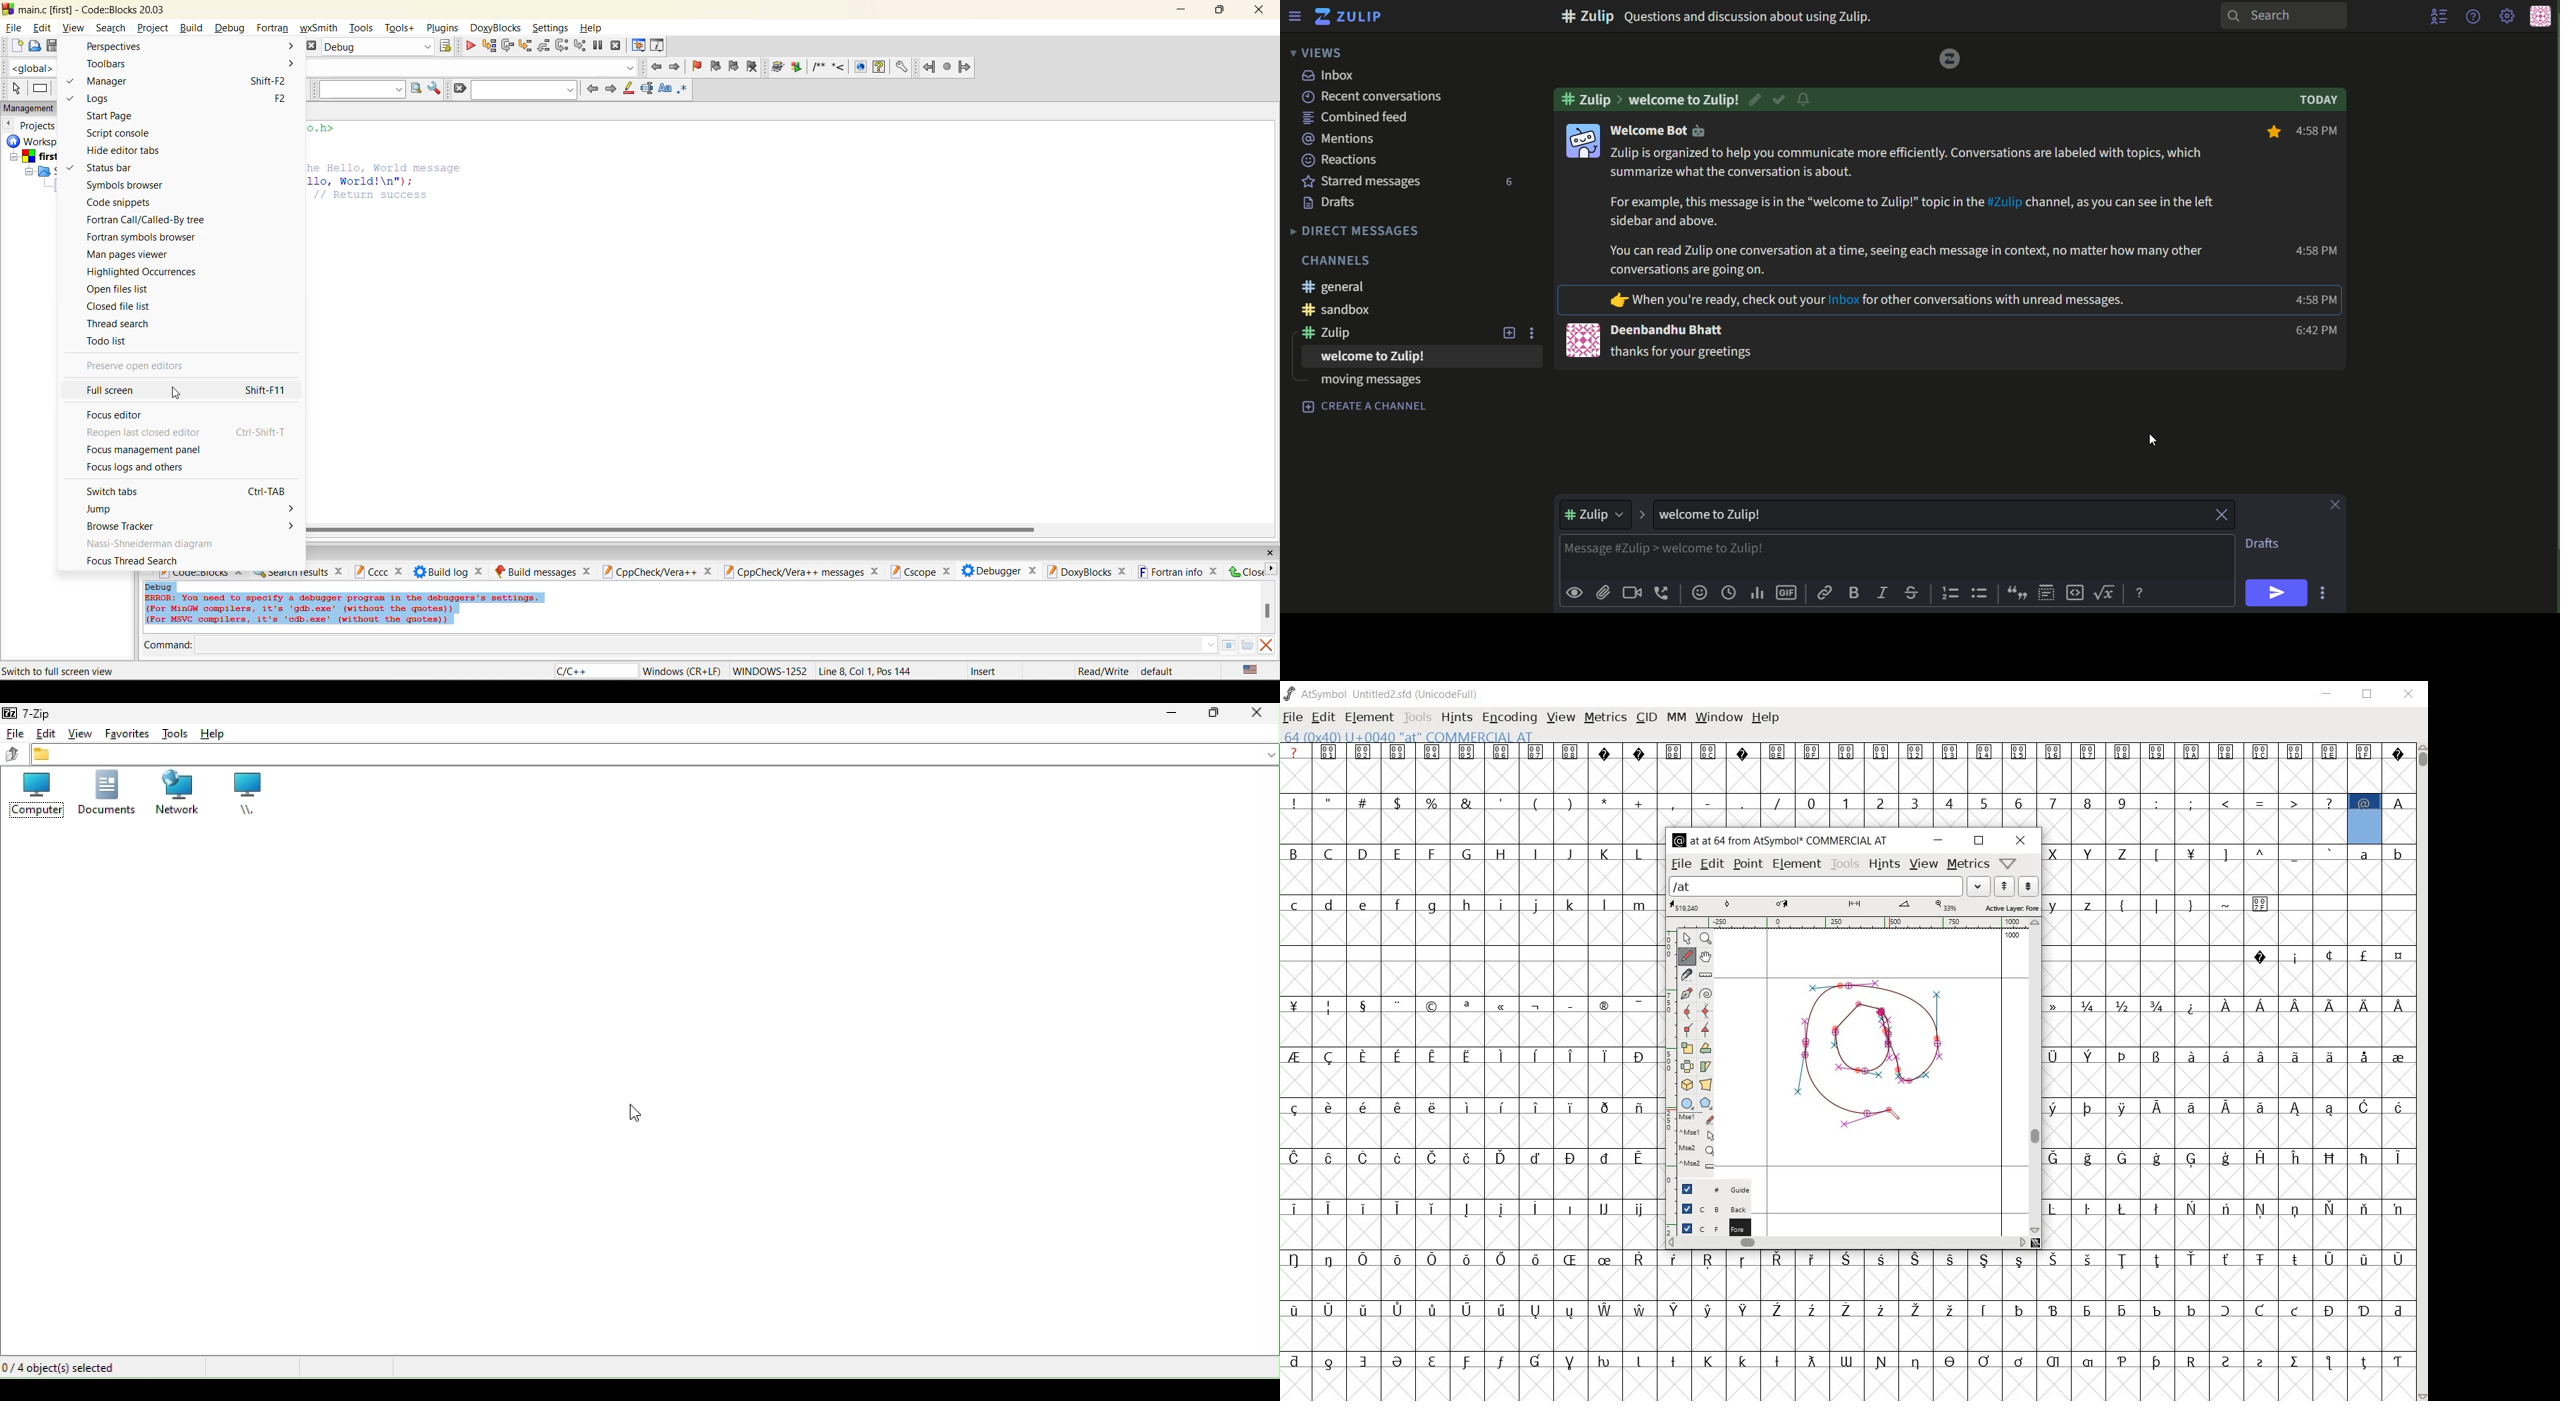  Describe the element at coordinates (1686, 1227) in the screenshot. I see `checkbox` at that location.